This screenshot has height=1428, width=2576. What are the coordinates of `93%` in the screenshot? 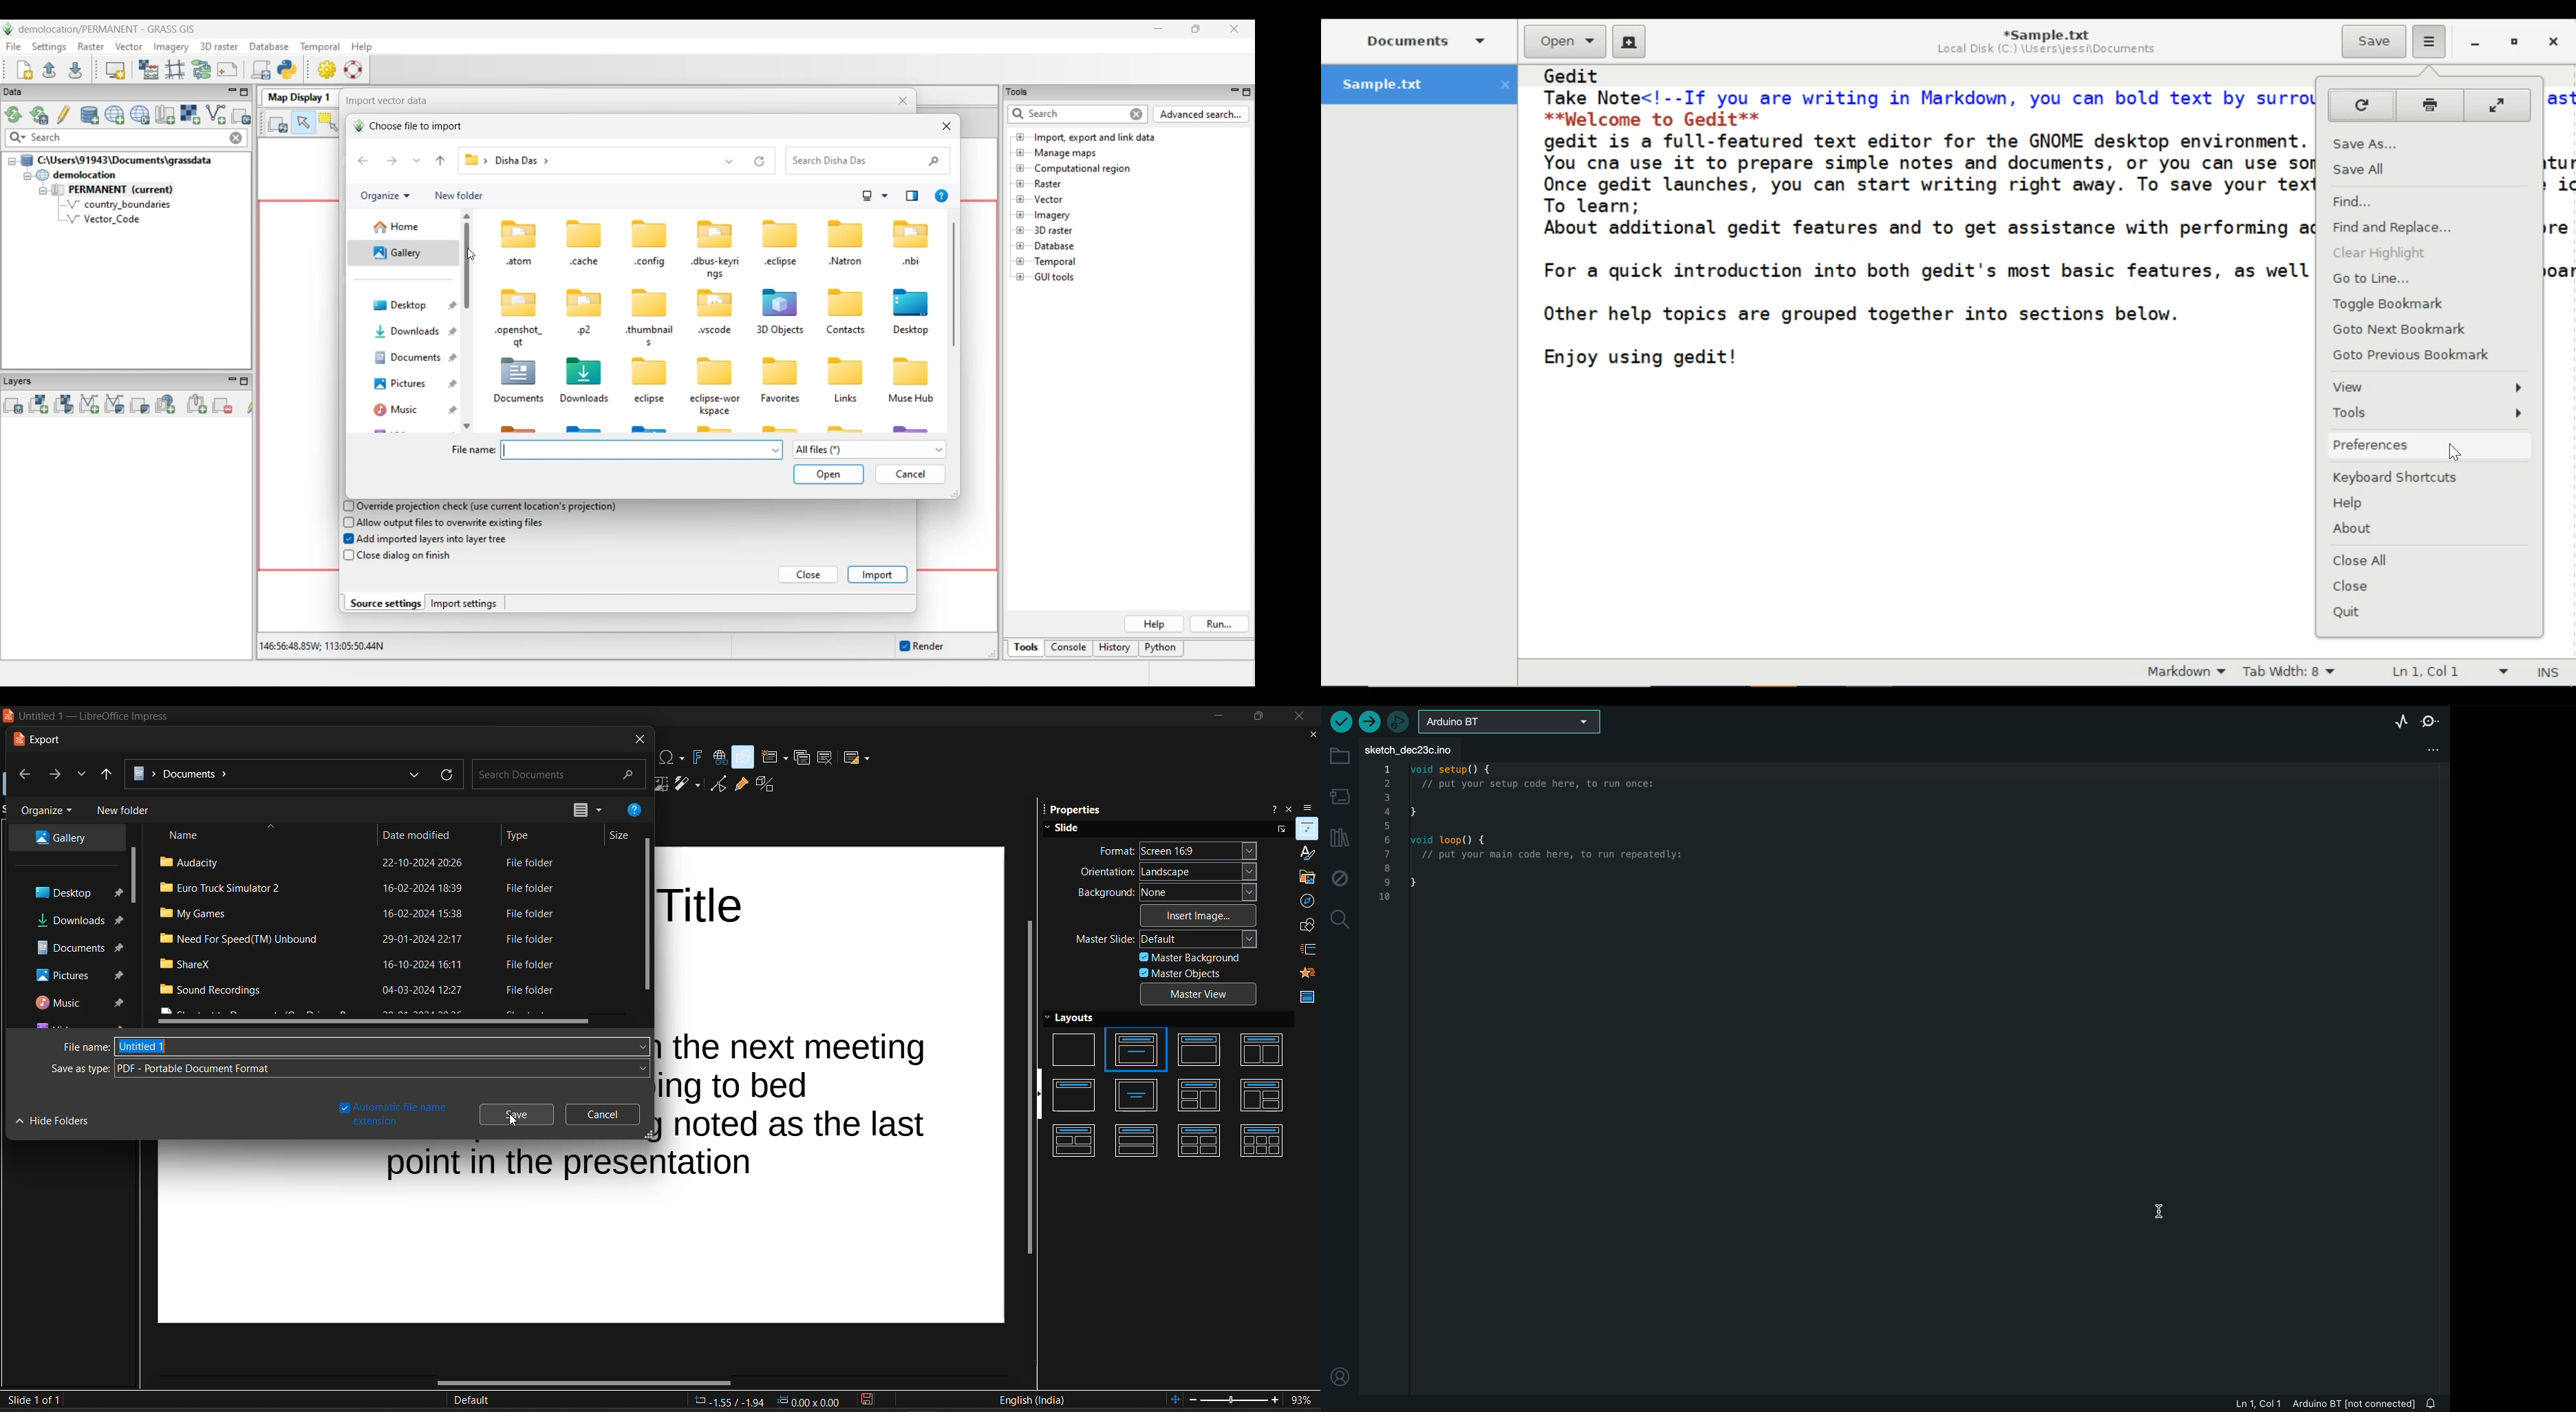 It's located at (1305, 1400).